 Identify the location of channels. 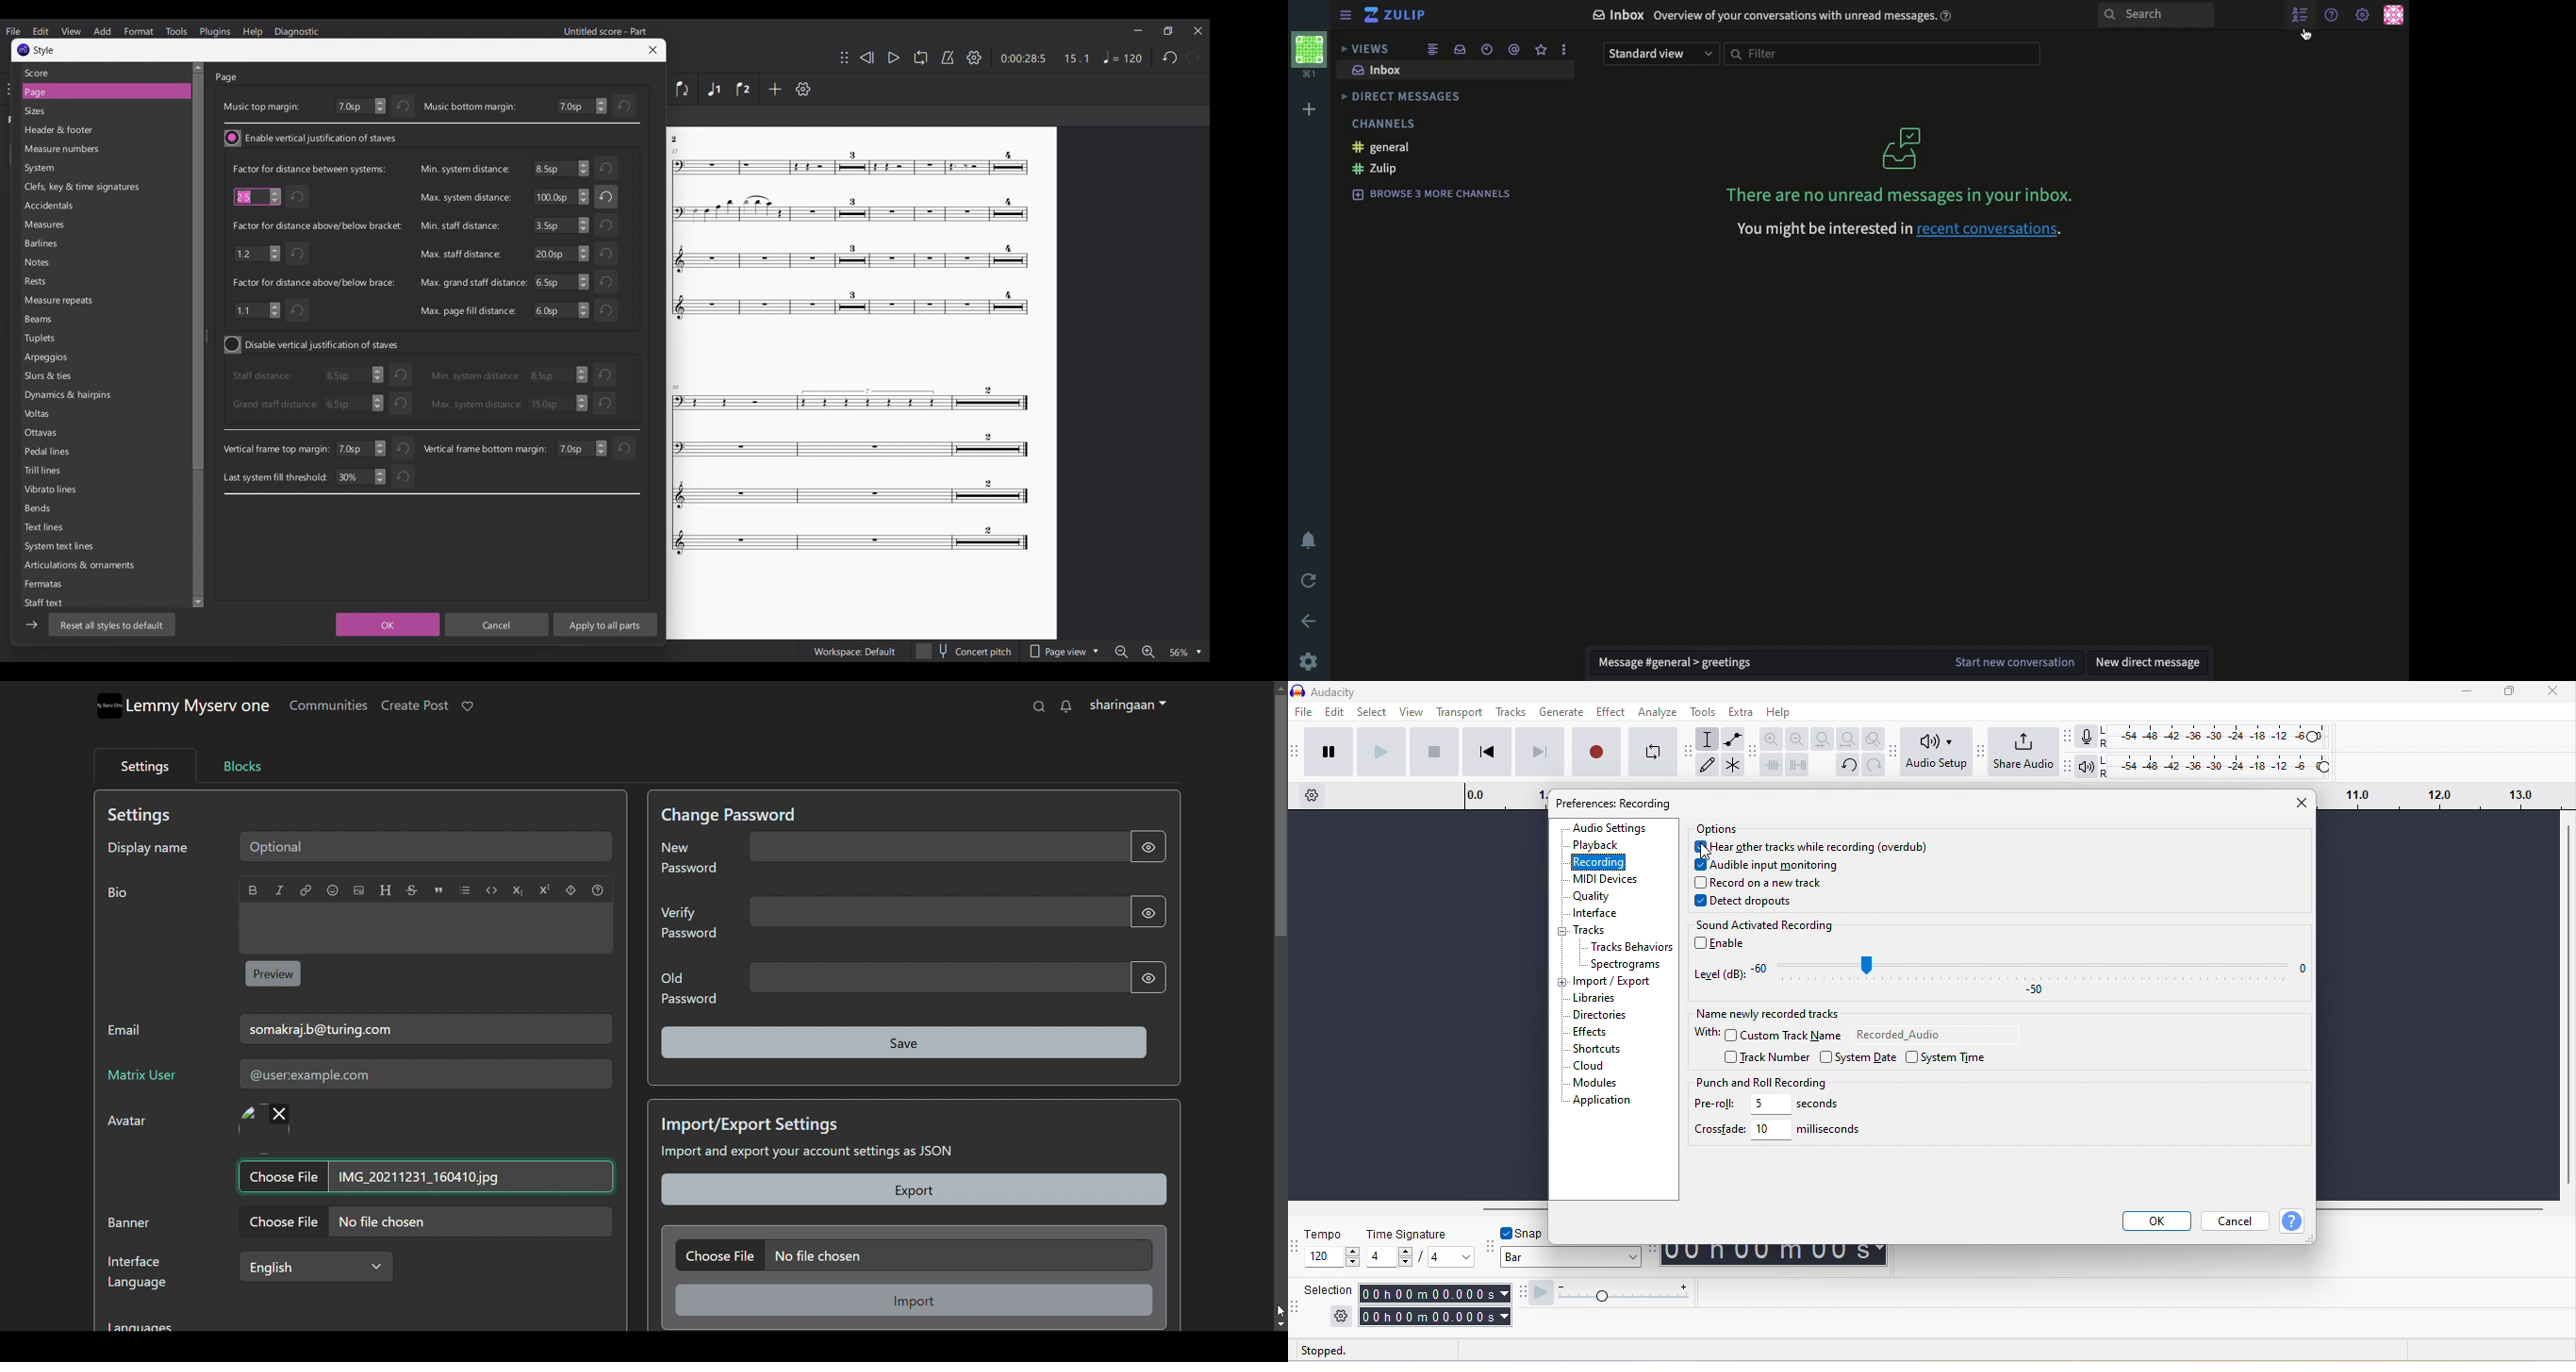
(1382, 122).